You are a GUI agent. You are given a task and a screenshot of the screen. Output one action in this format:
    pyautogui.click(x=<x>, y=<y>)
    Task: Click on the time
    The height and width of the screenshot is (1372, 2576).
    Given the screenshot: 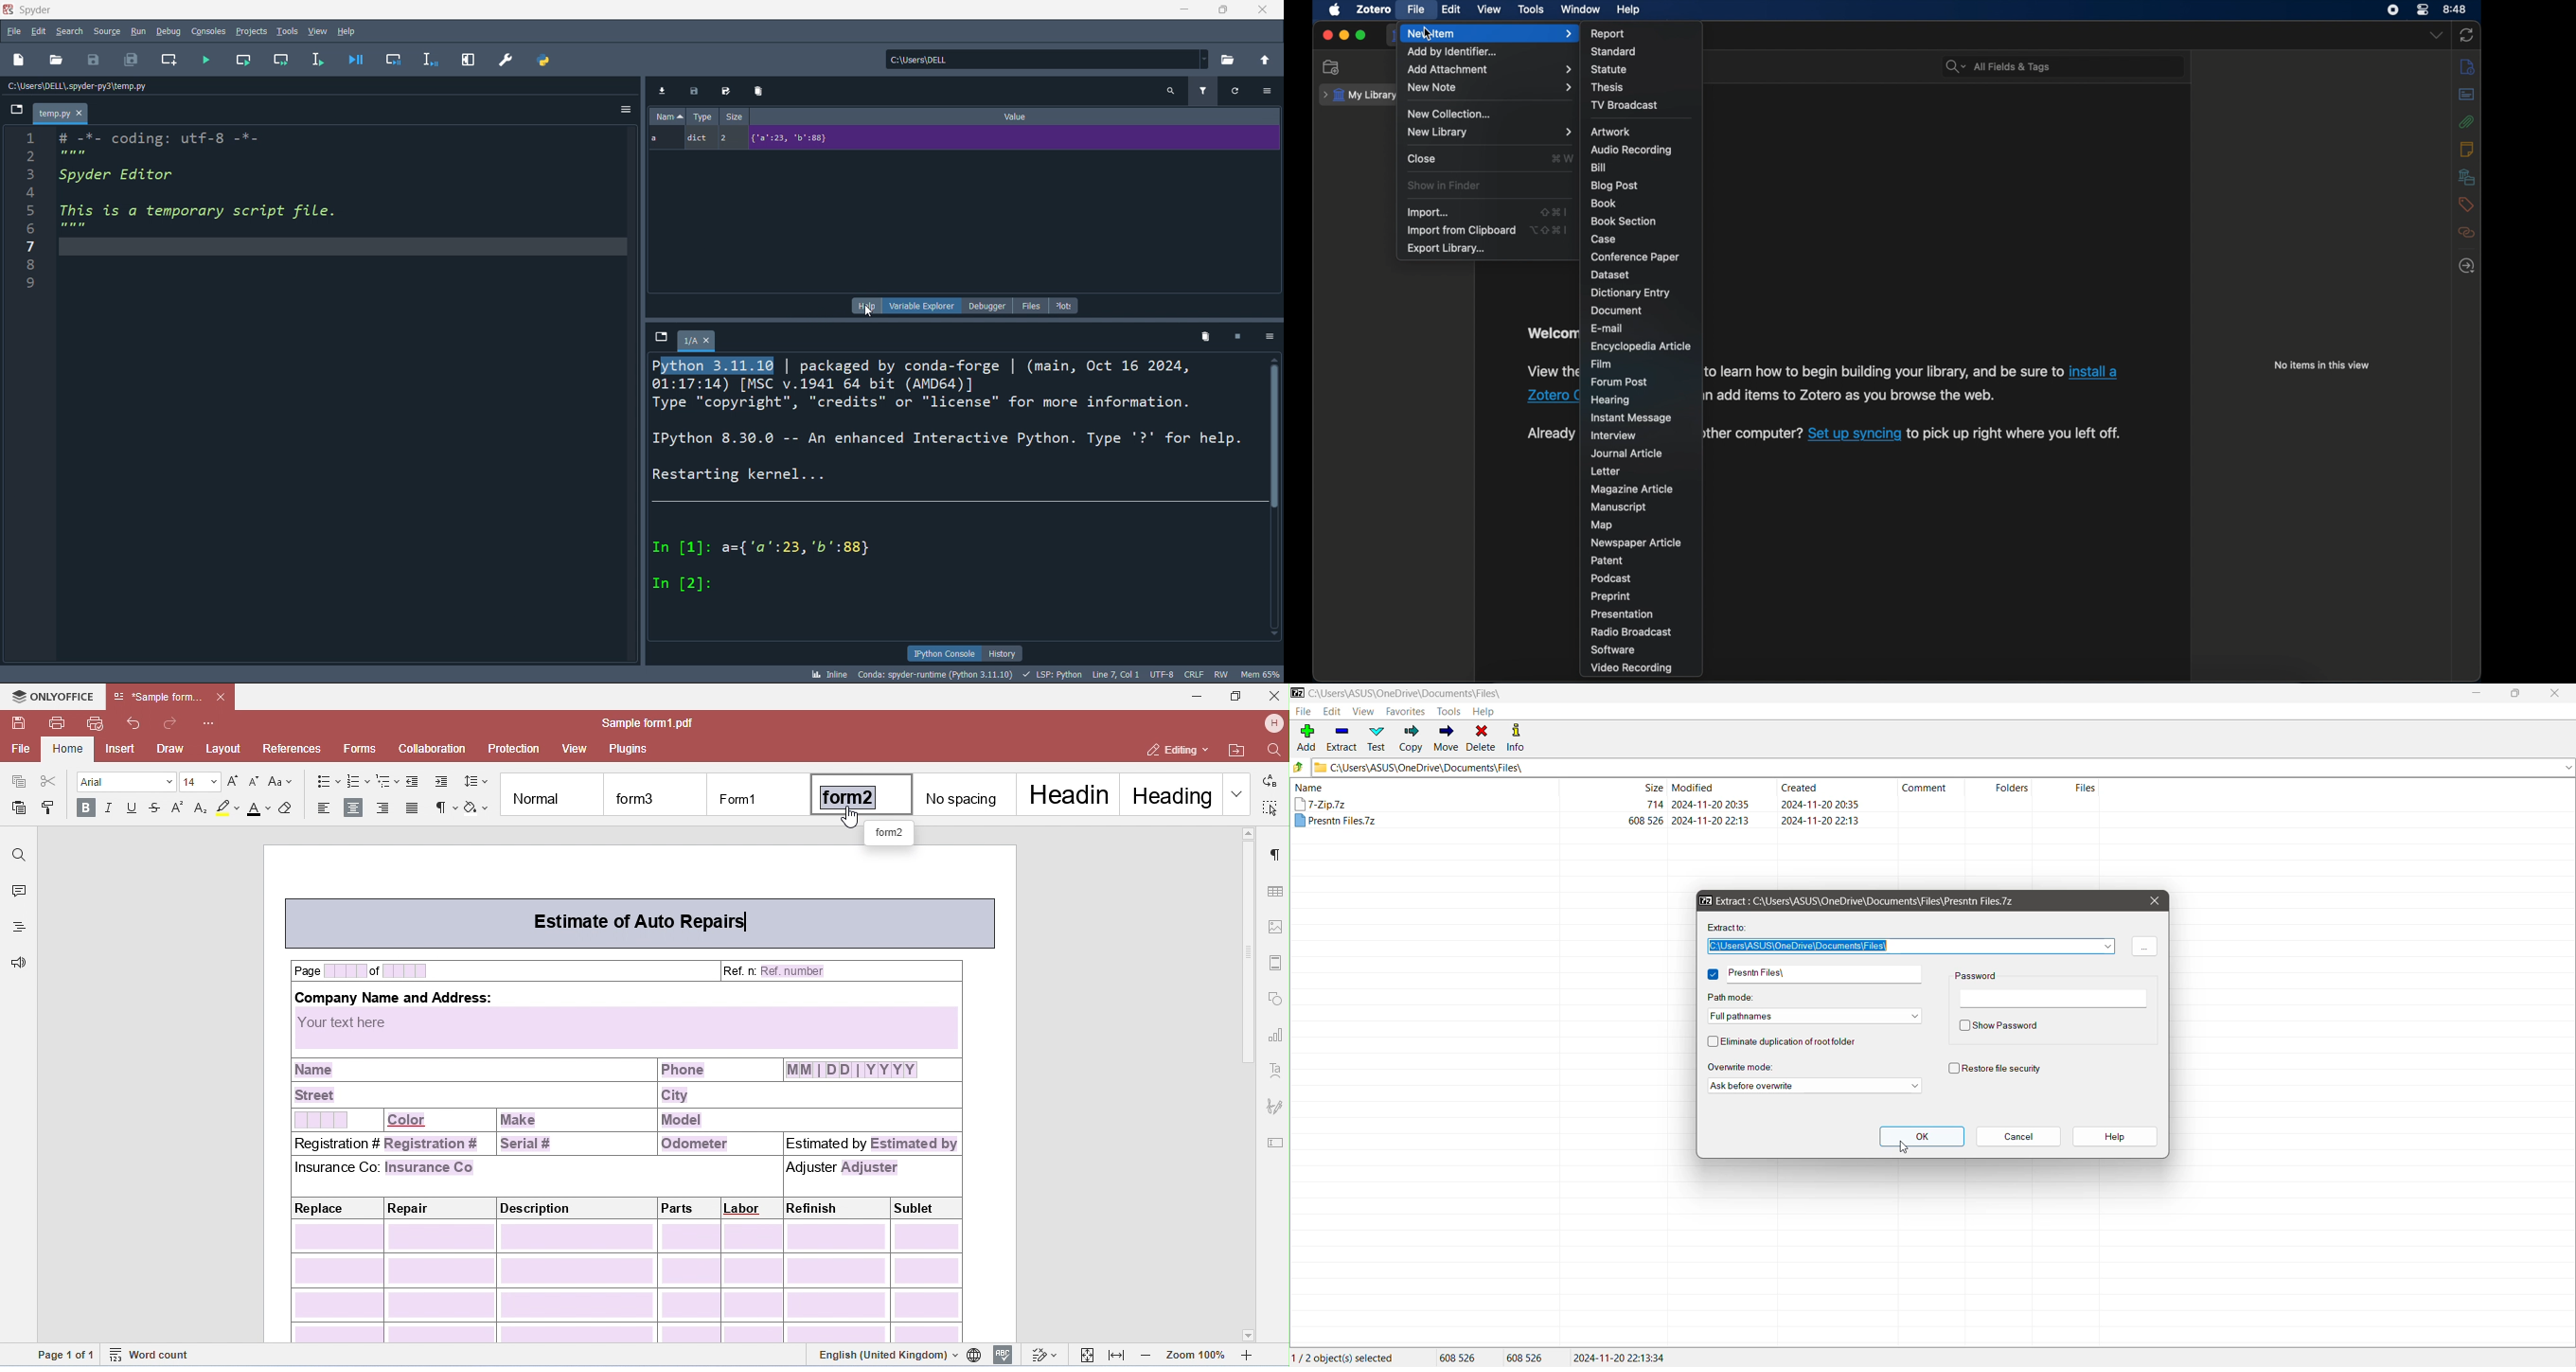 What is the action you would take?
    pyautogui.click(x=2456, y=9)
    